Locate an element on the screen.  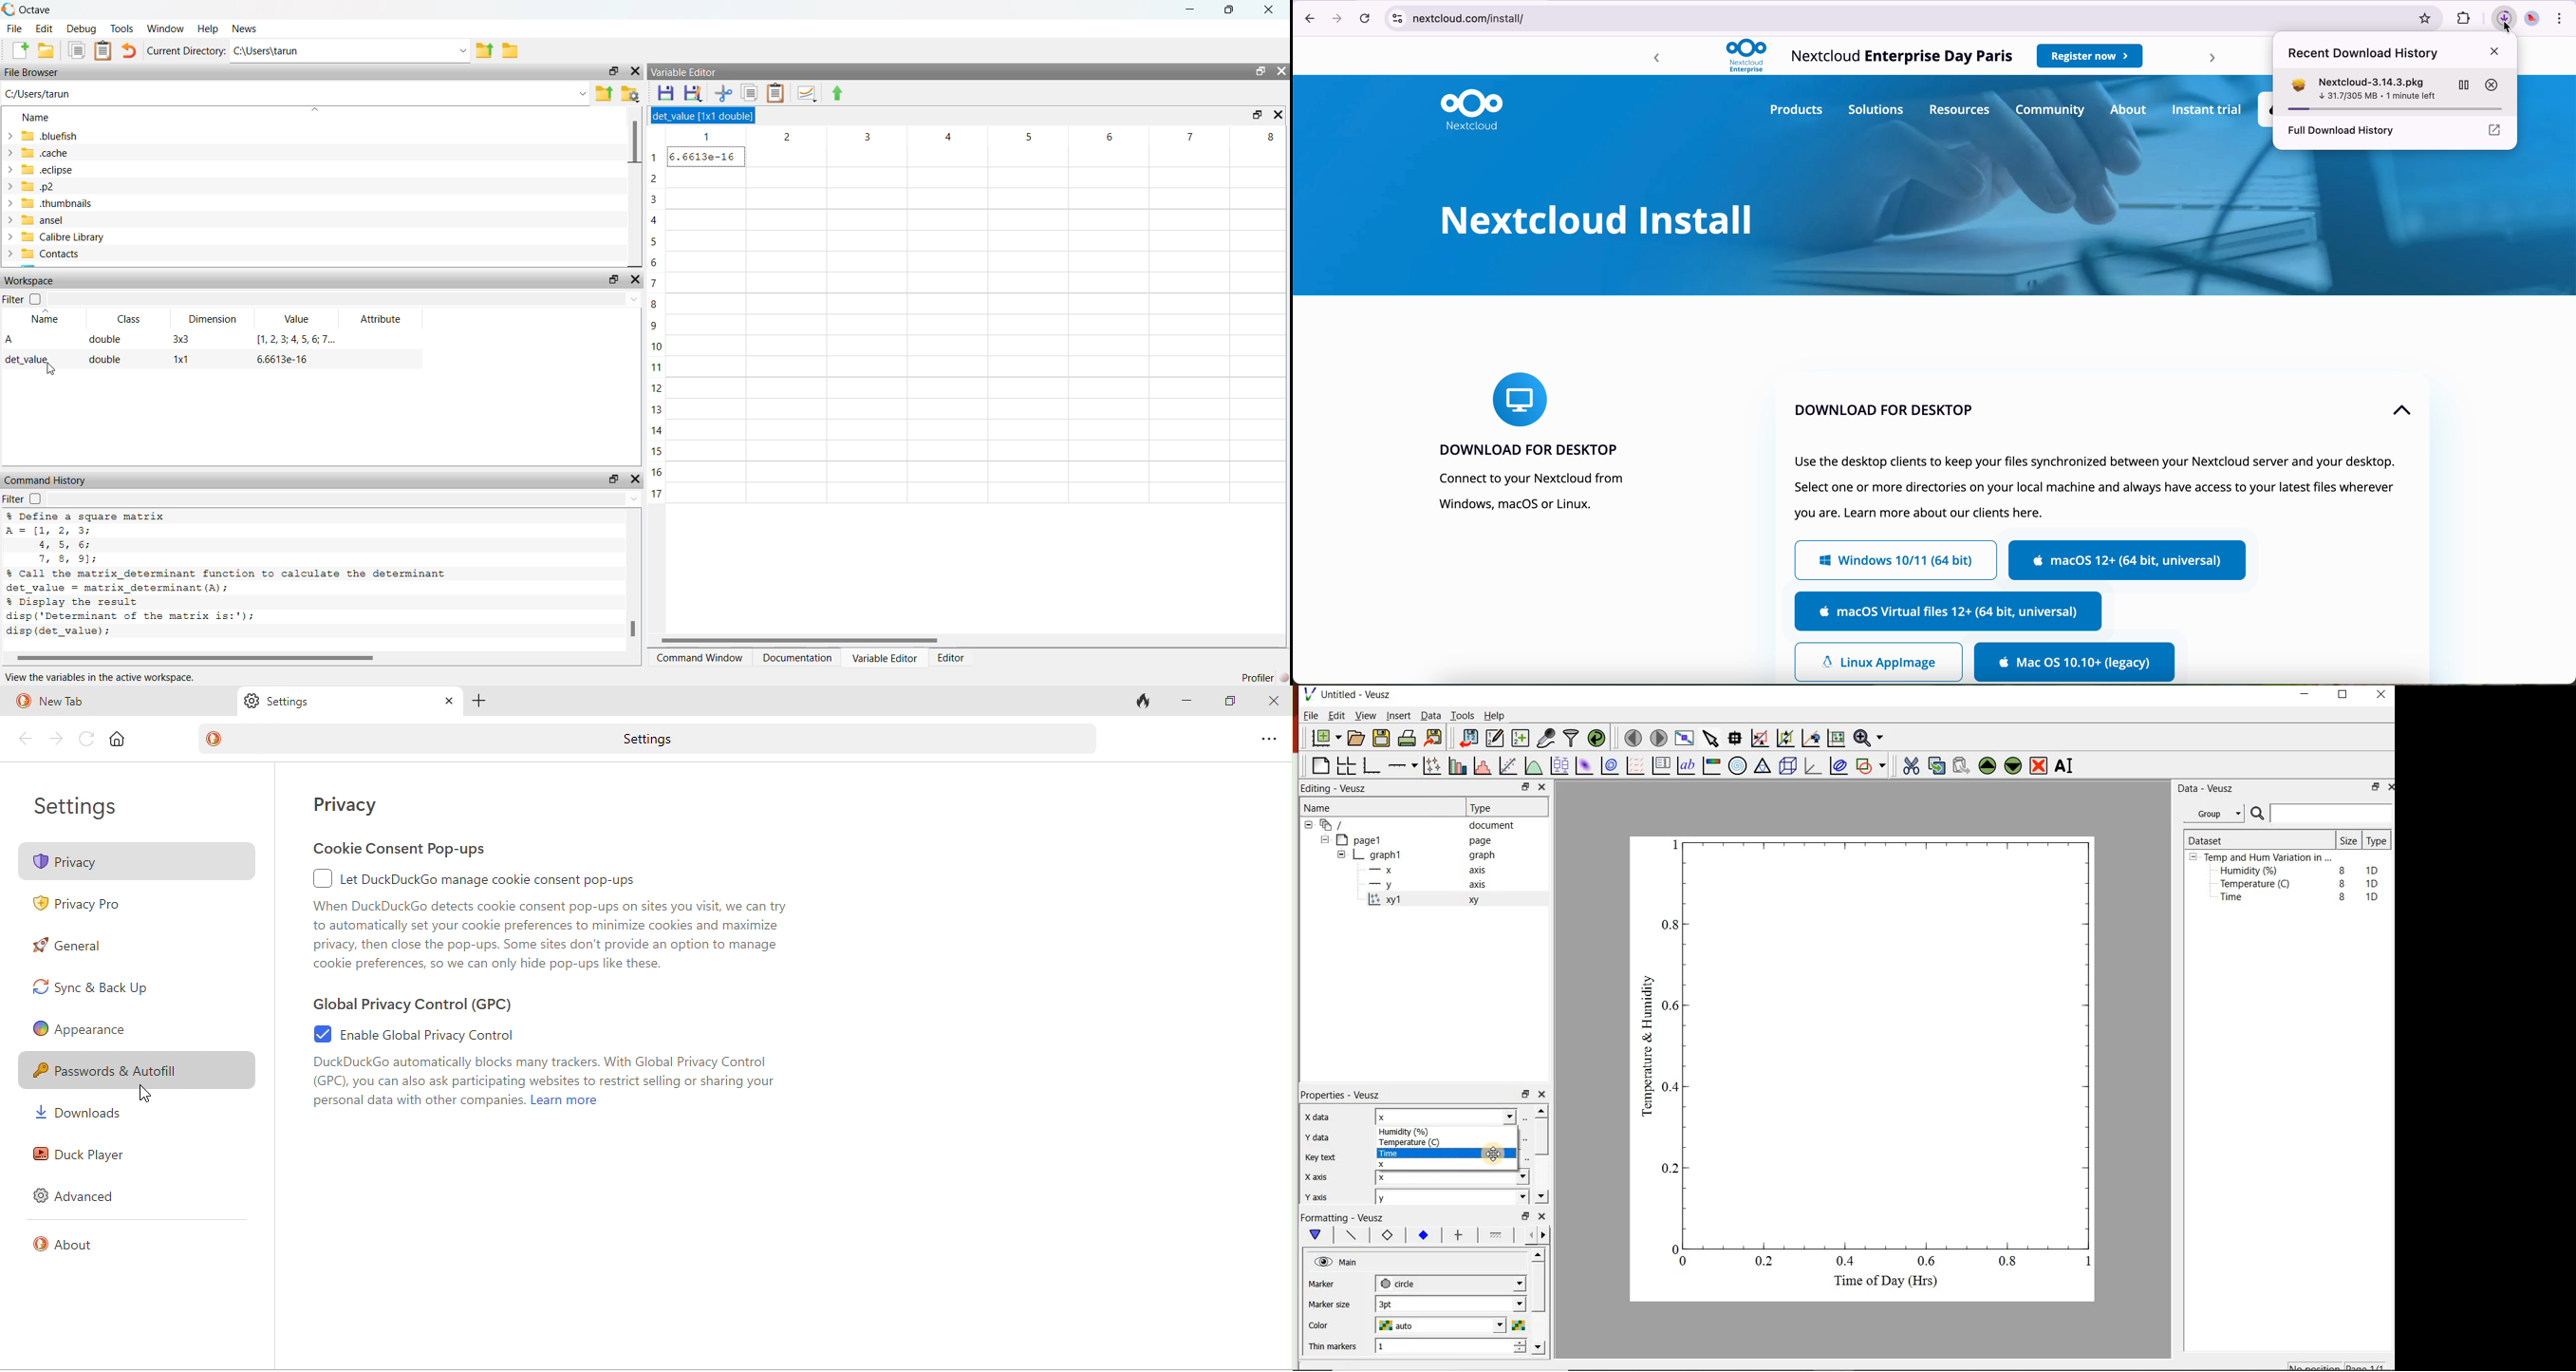
up arrow is located at coordinates (2399, 411).